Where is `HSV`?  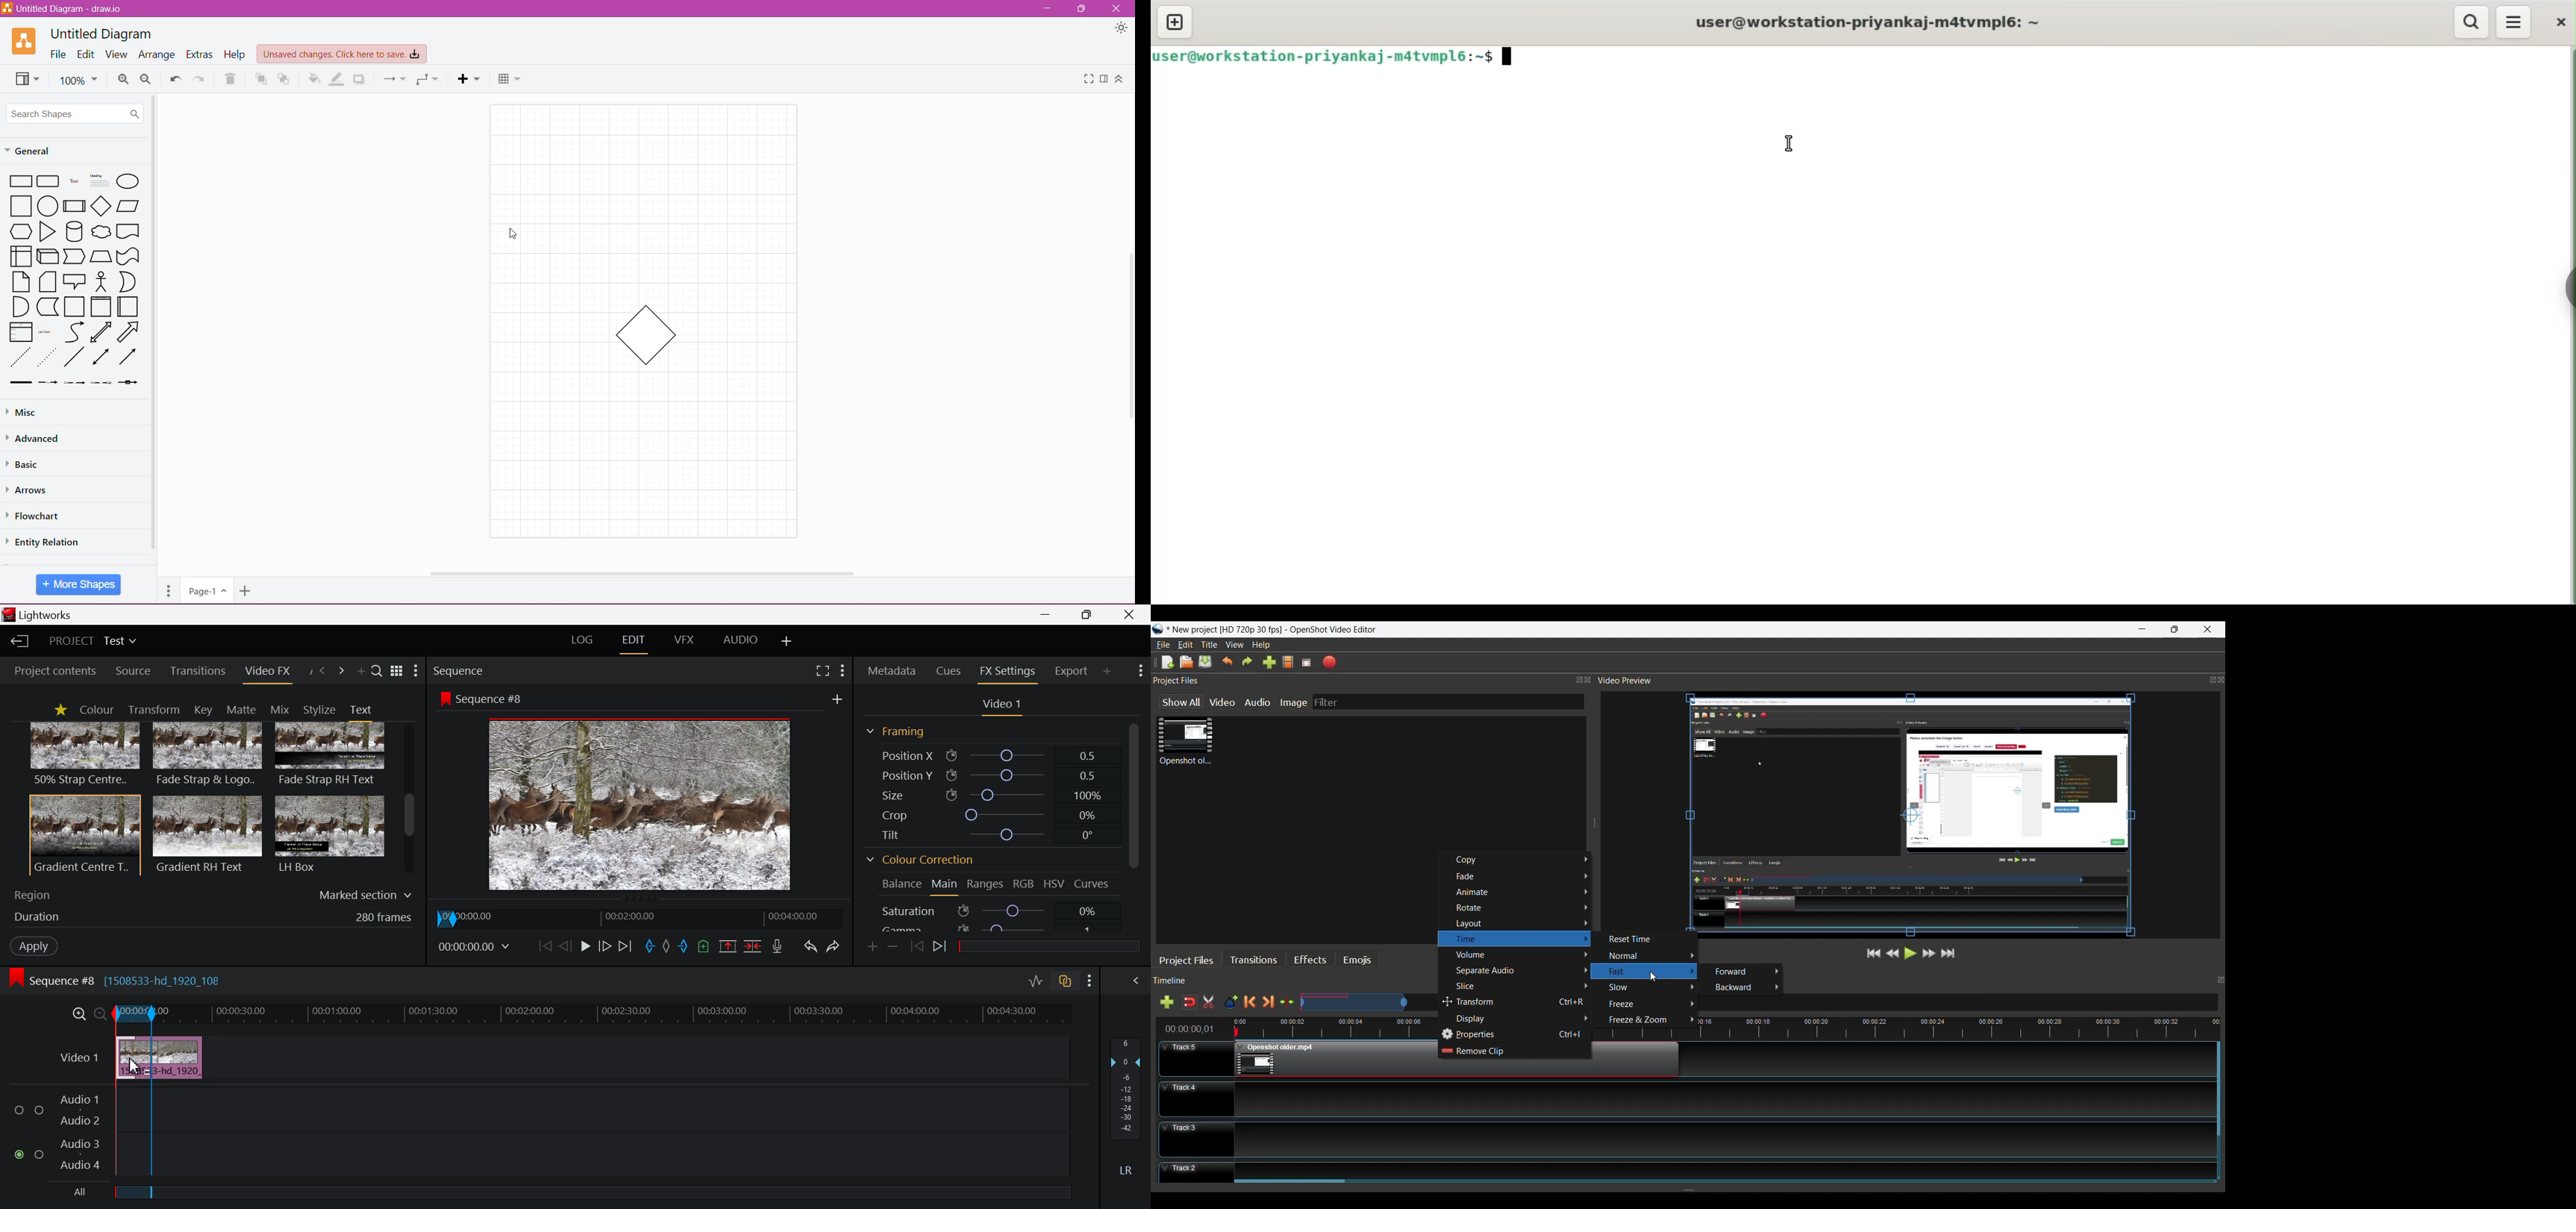
HSV is located at coordinates (1057, 885).